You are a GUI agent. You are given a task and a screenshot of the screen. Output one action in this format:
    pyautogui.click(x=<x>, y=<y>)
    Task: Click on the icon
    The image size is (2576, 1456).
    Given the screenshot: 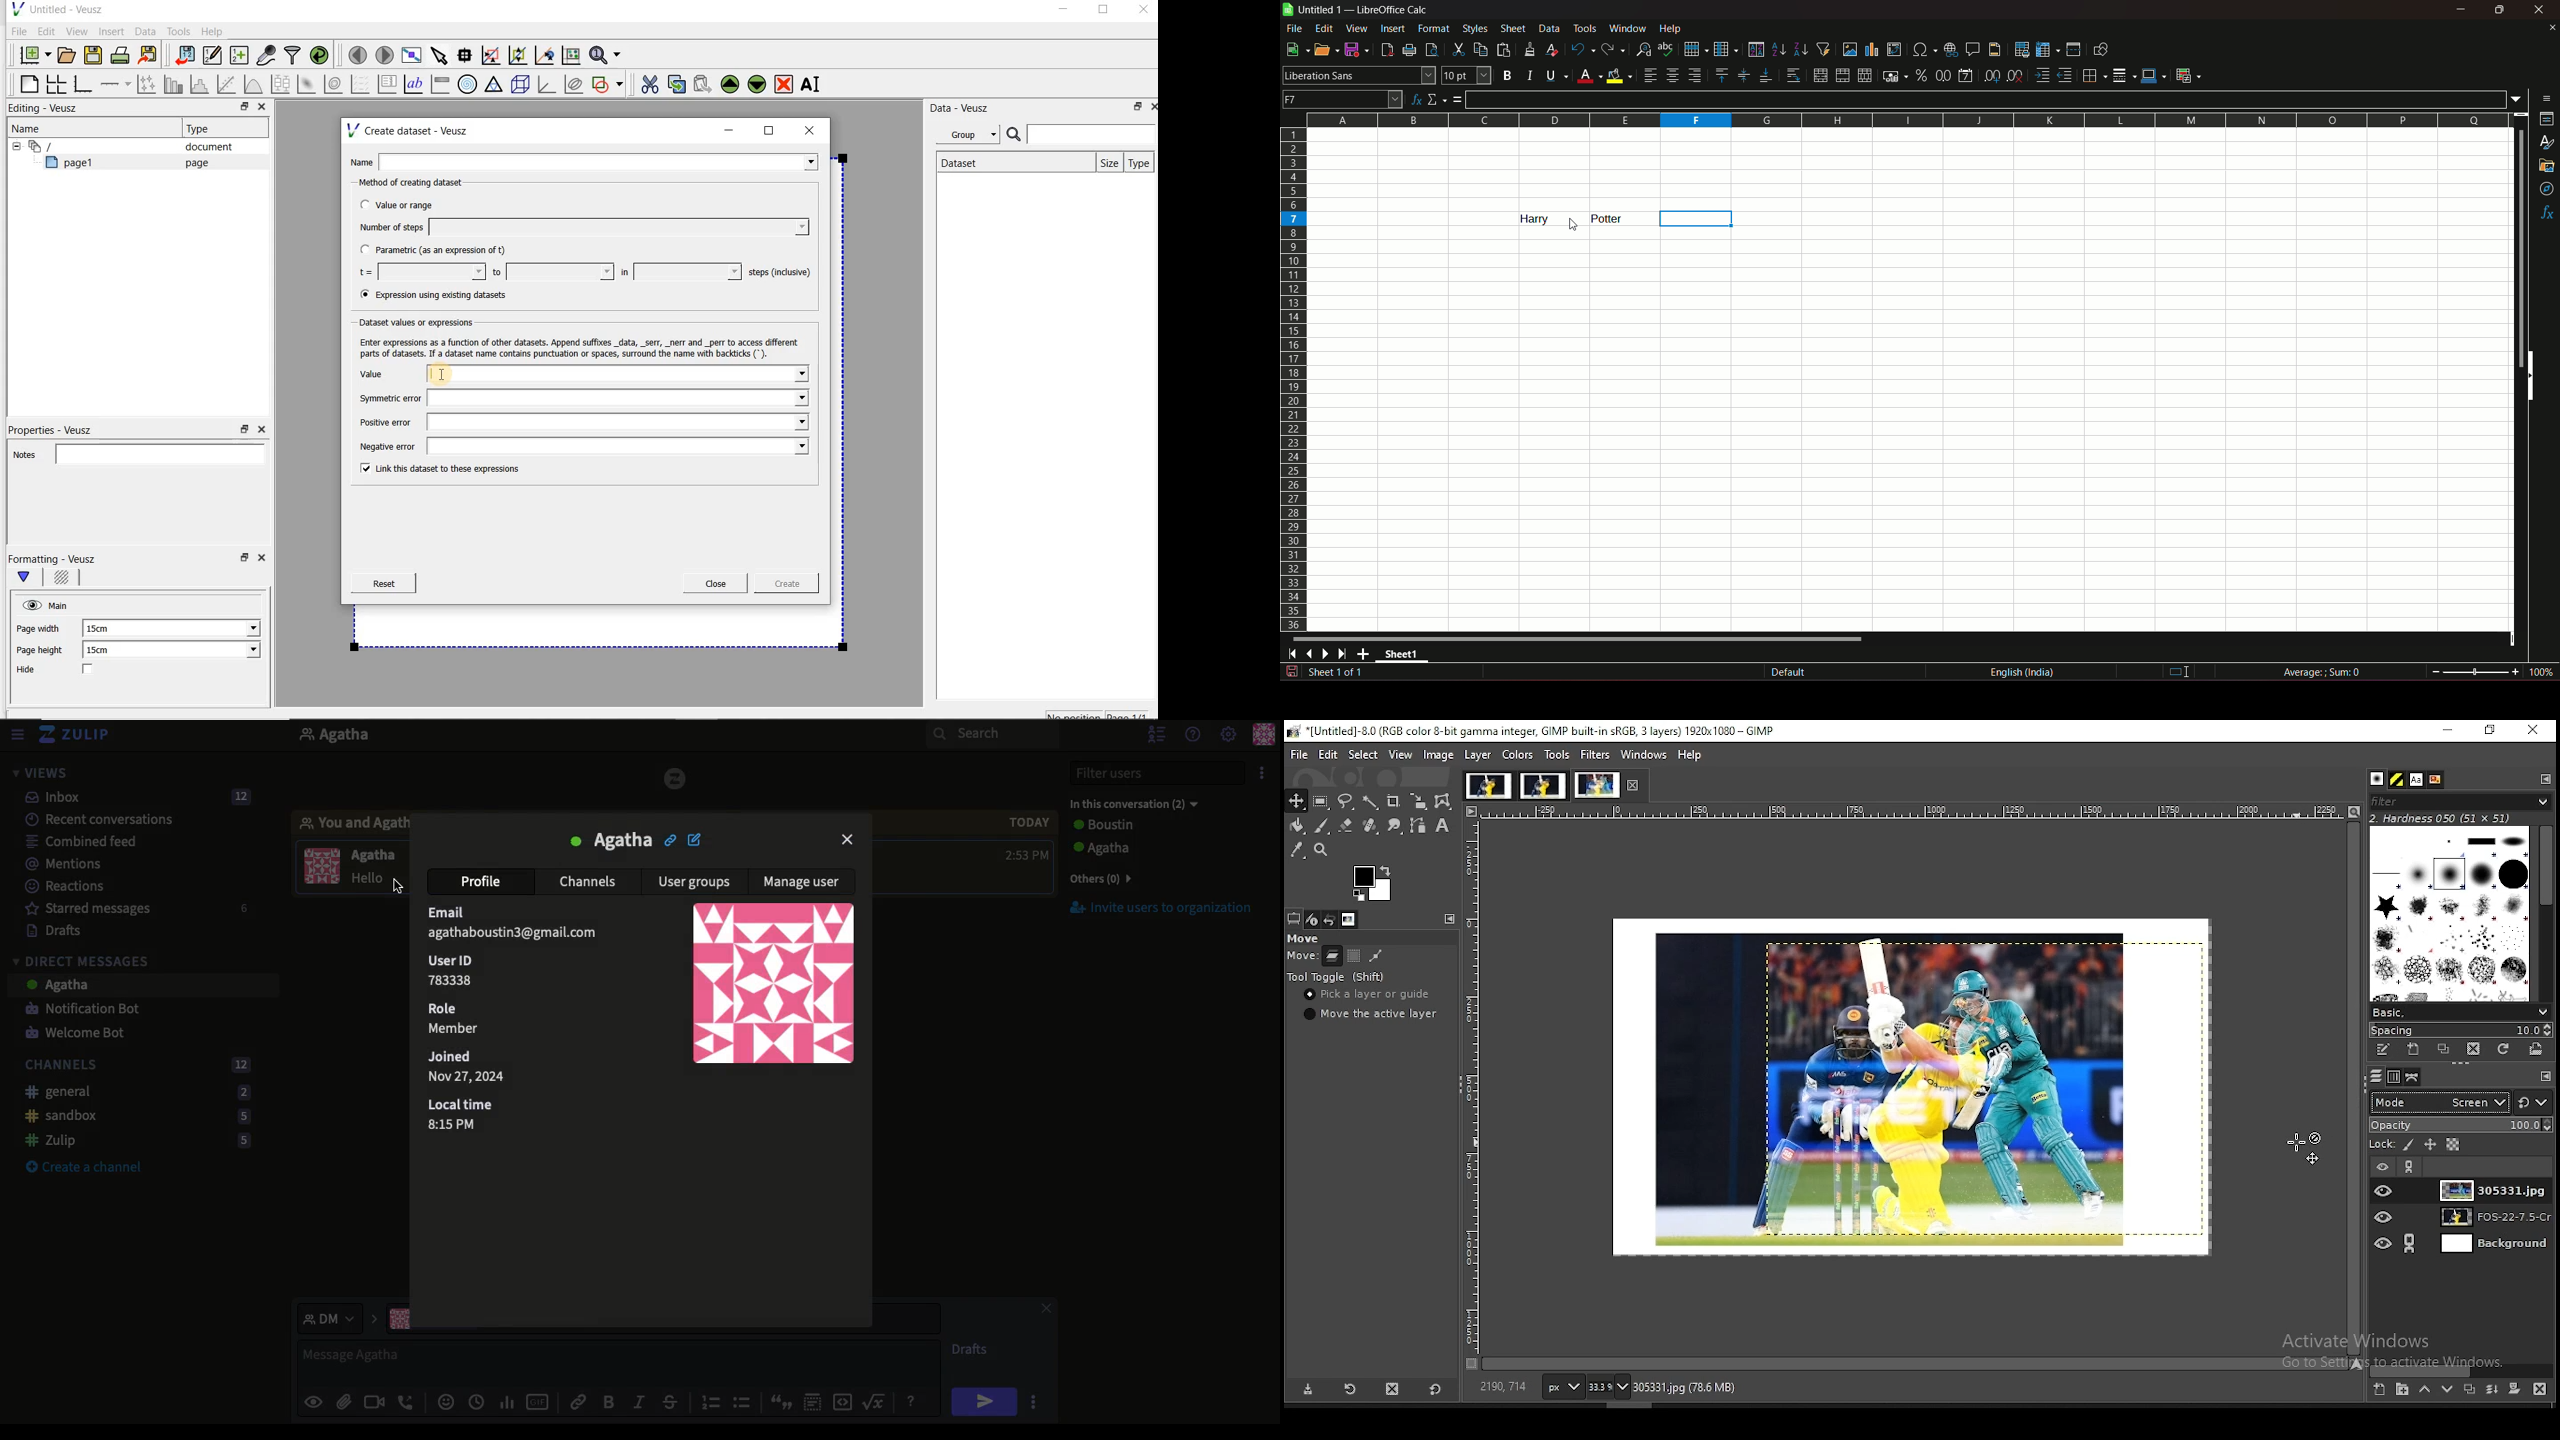 What is the action you would take?
    pyautogui.click(x=676, y=779)
    